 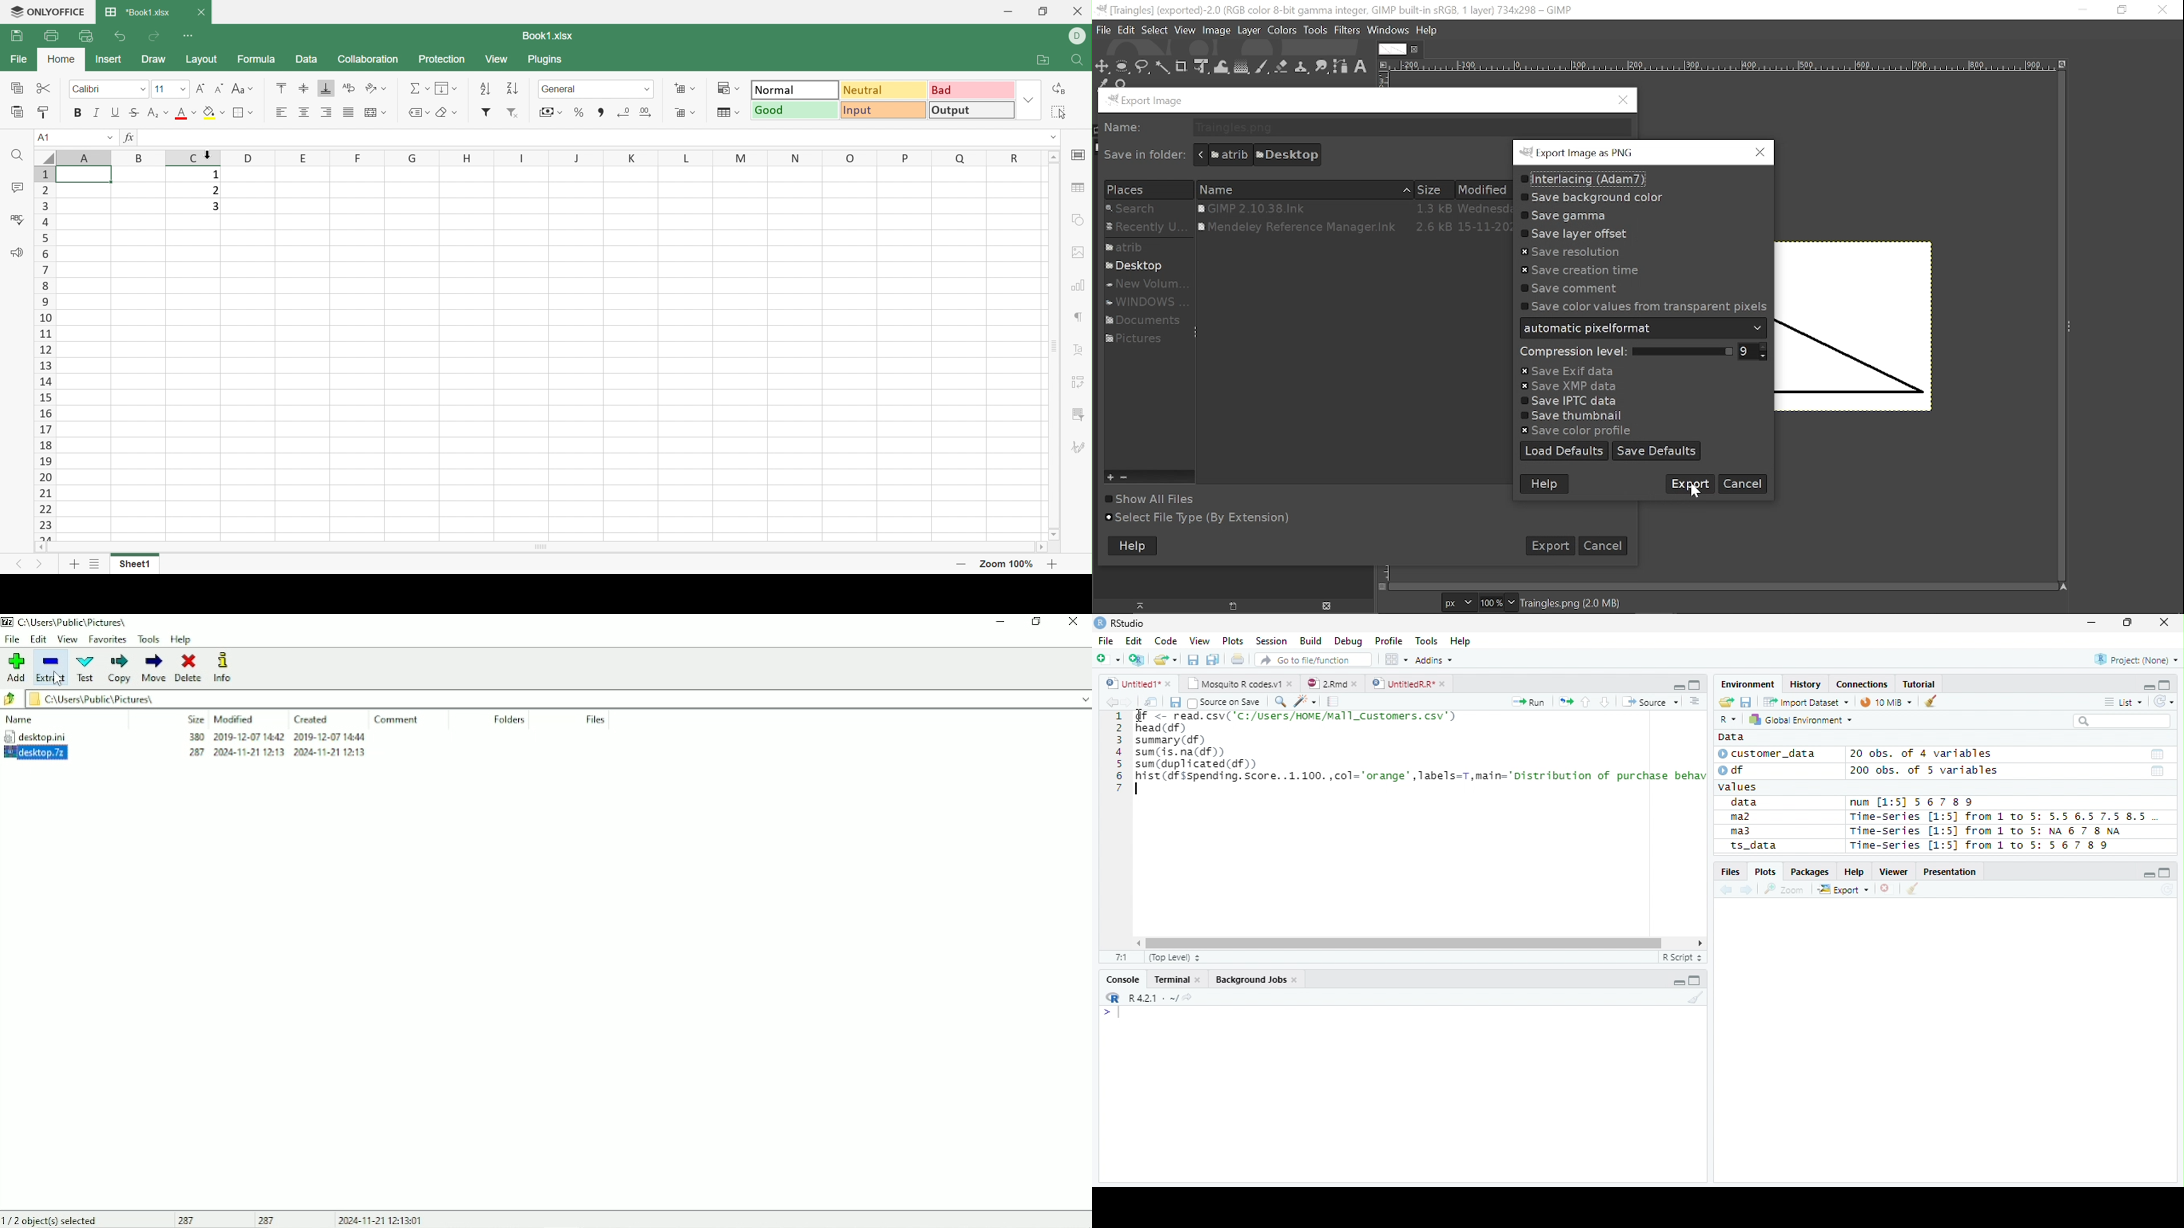 I want to click on Navigate image display, so click(x=2063, y=586).